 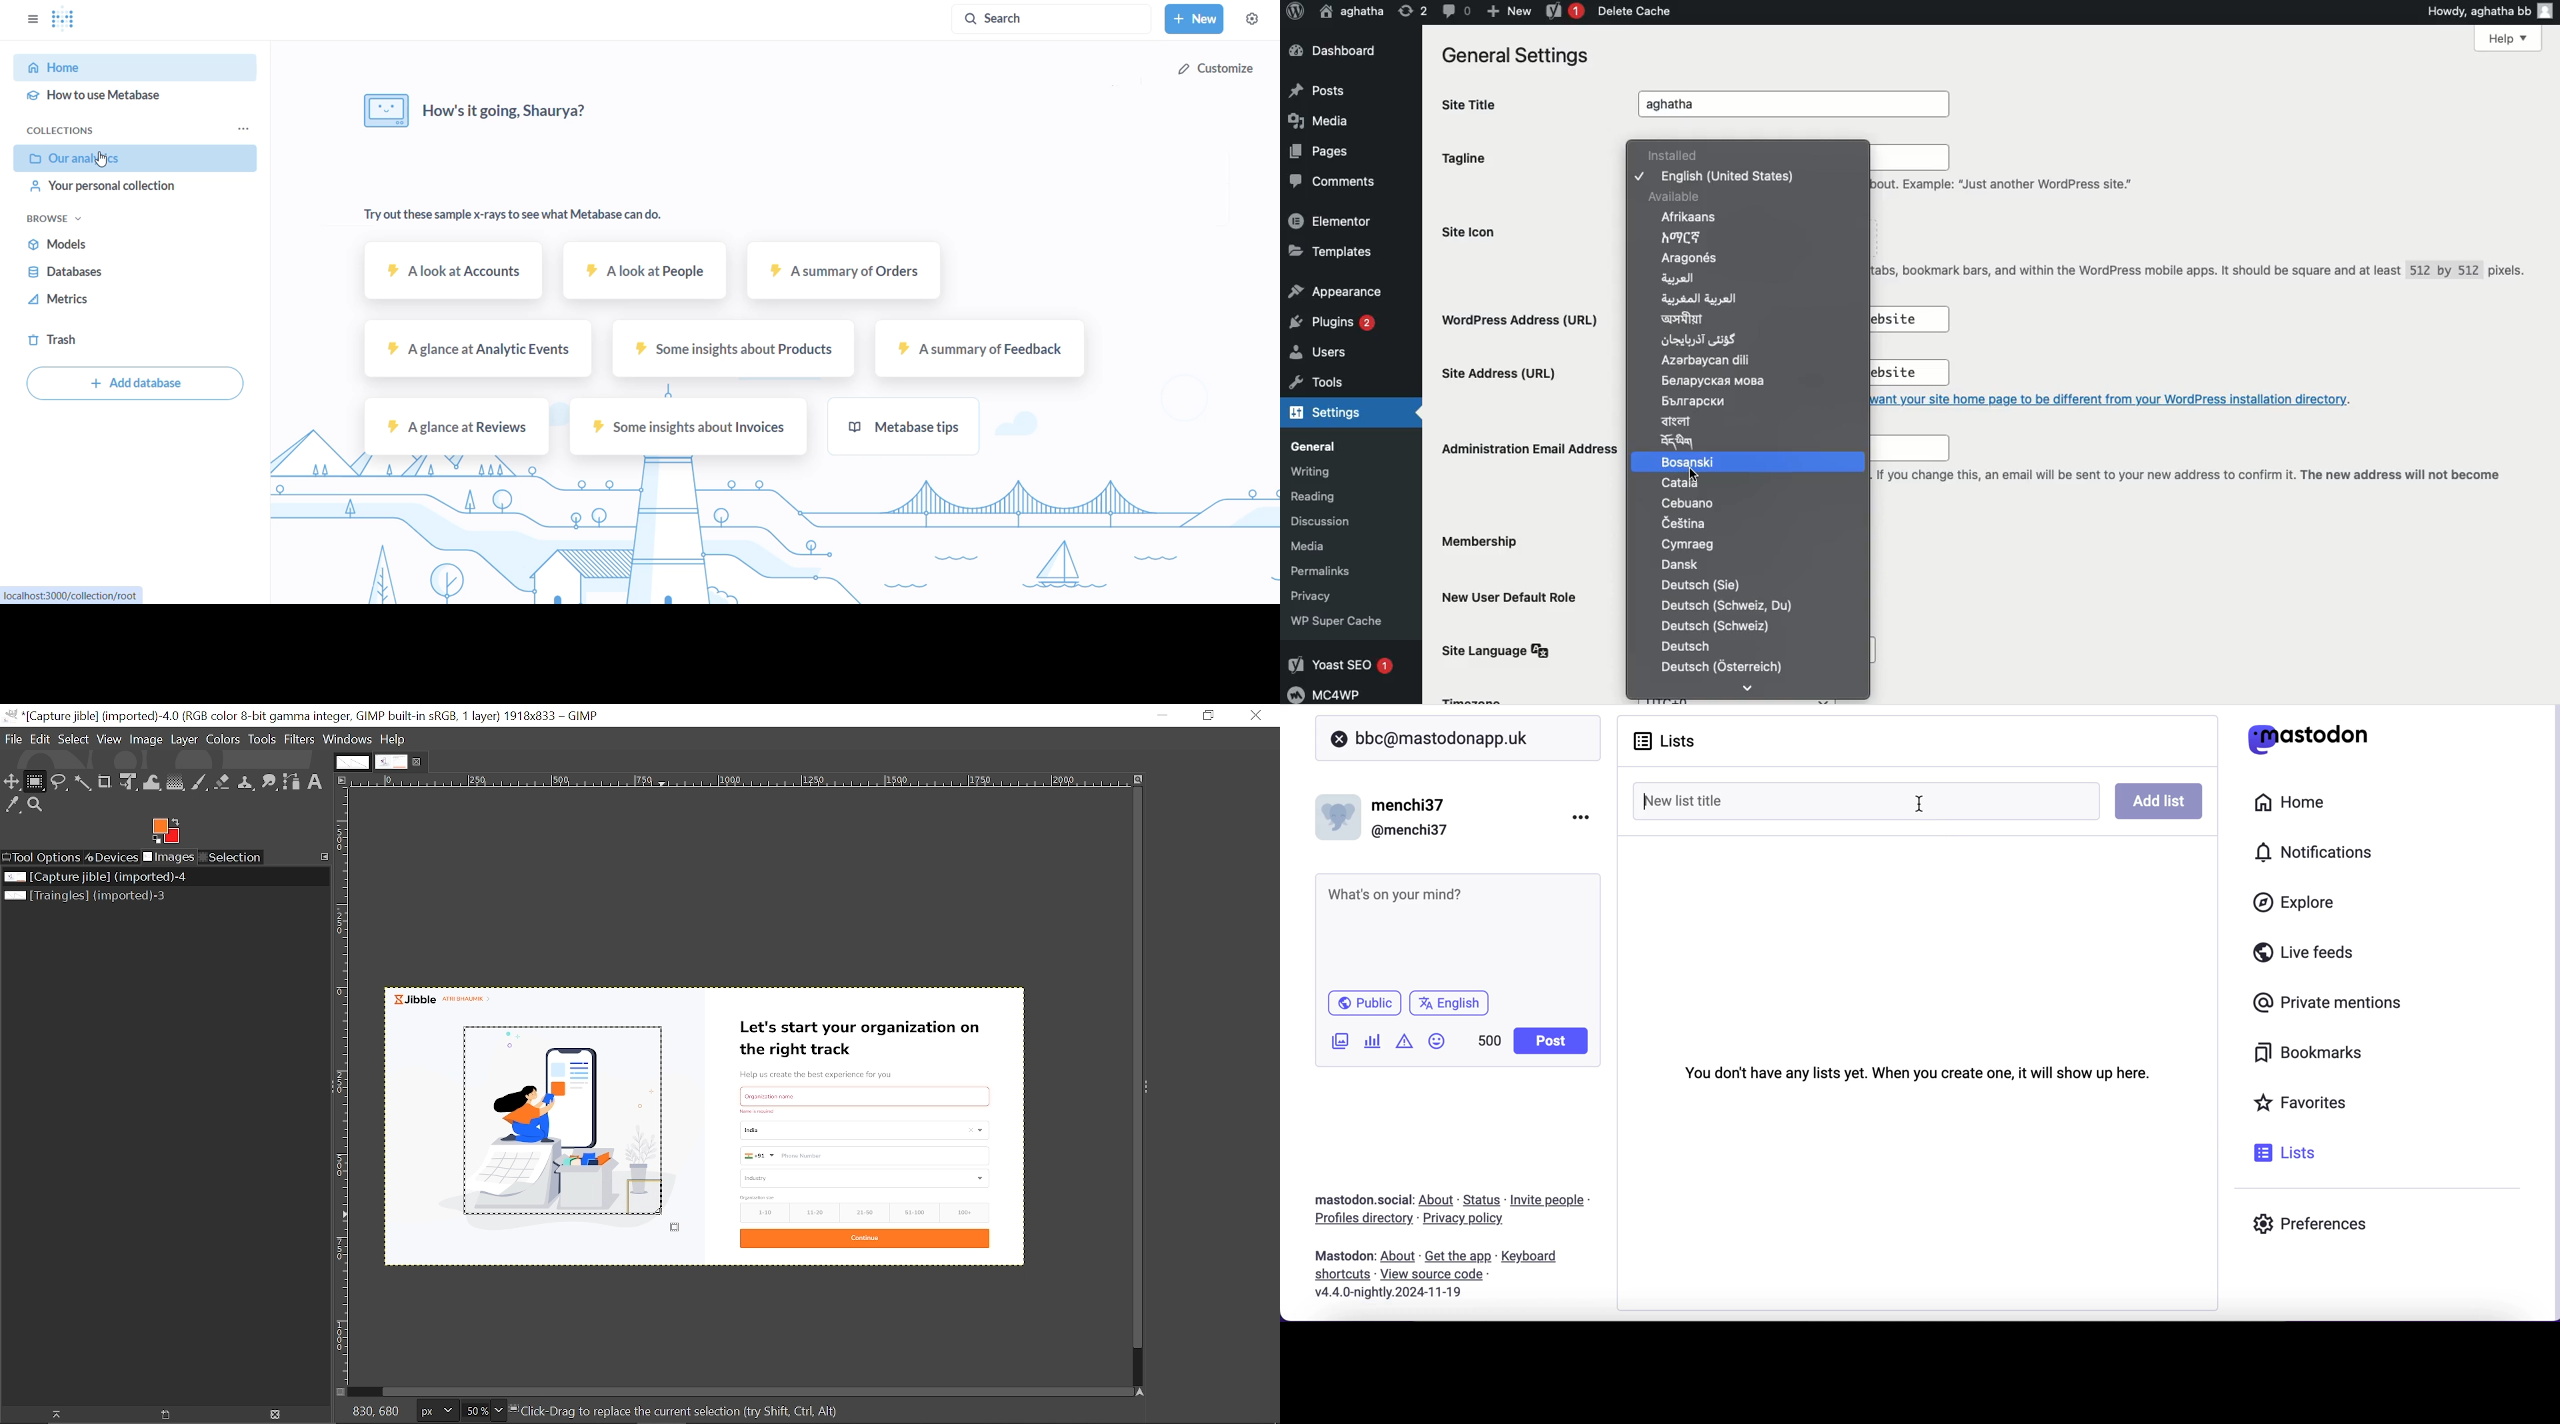 I want to click on Tool options, so click(x=43, y=857).